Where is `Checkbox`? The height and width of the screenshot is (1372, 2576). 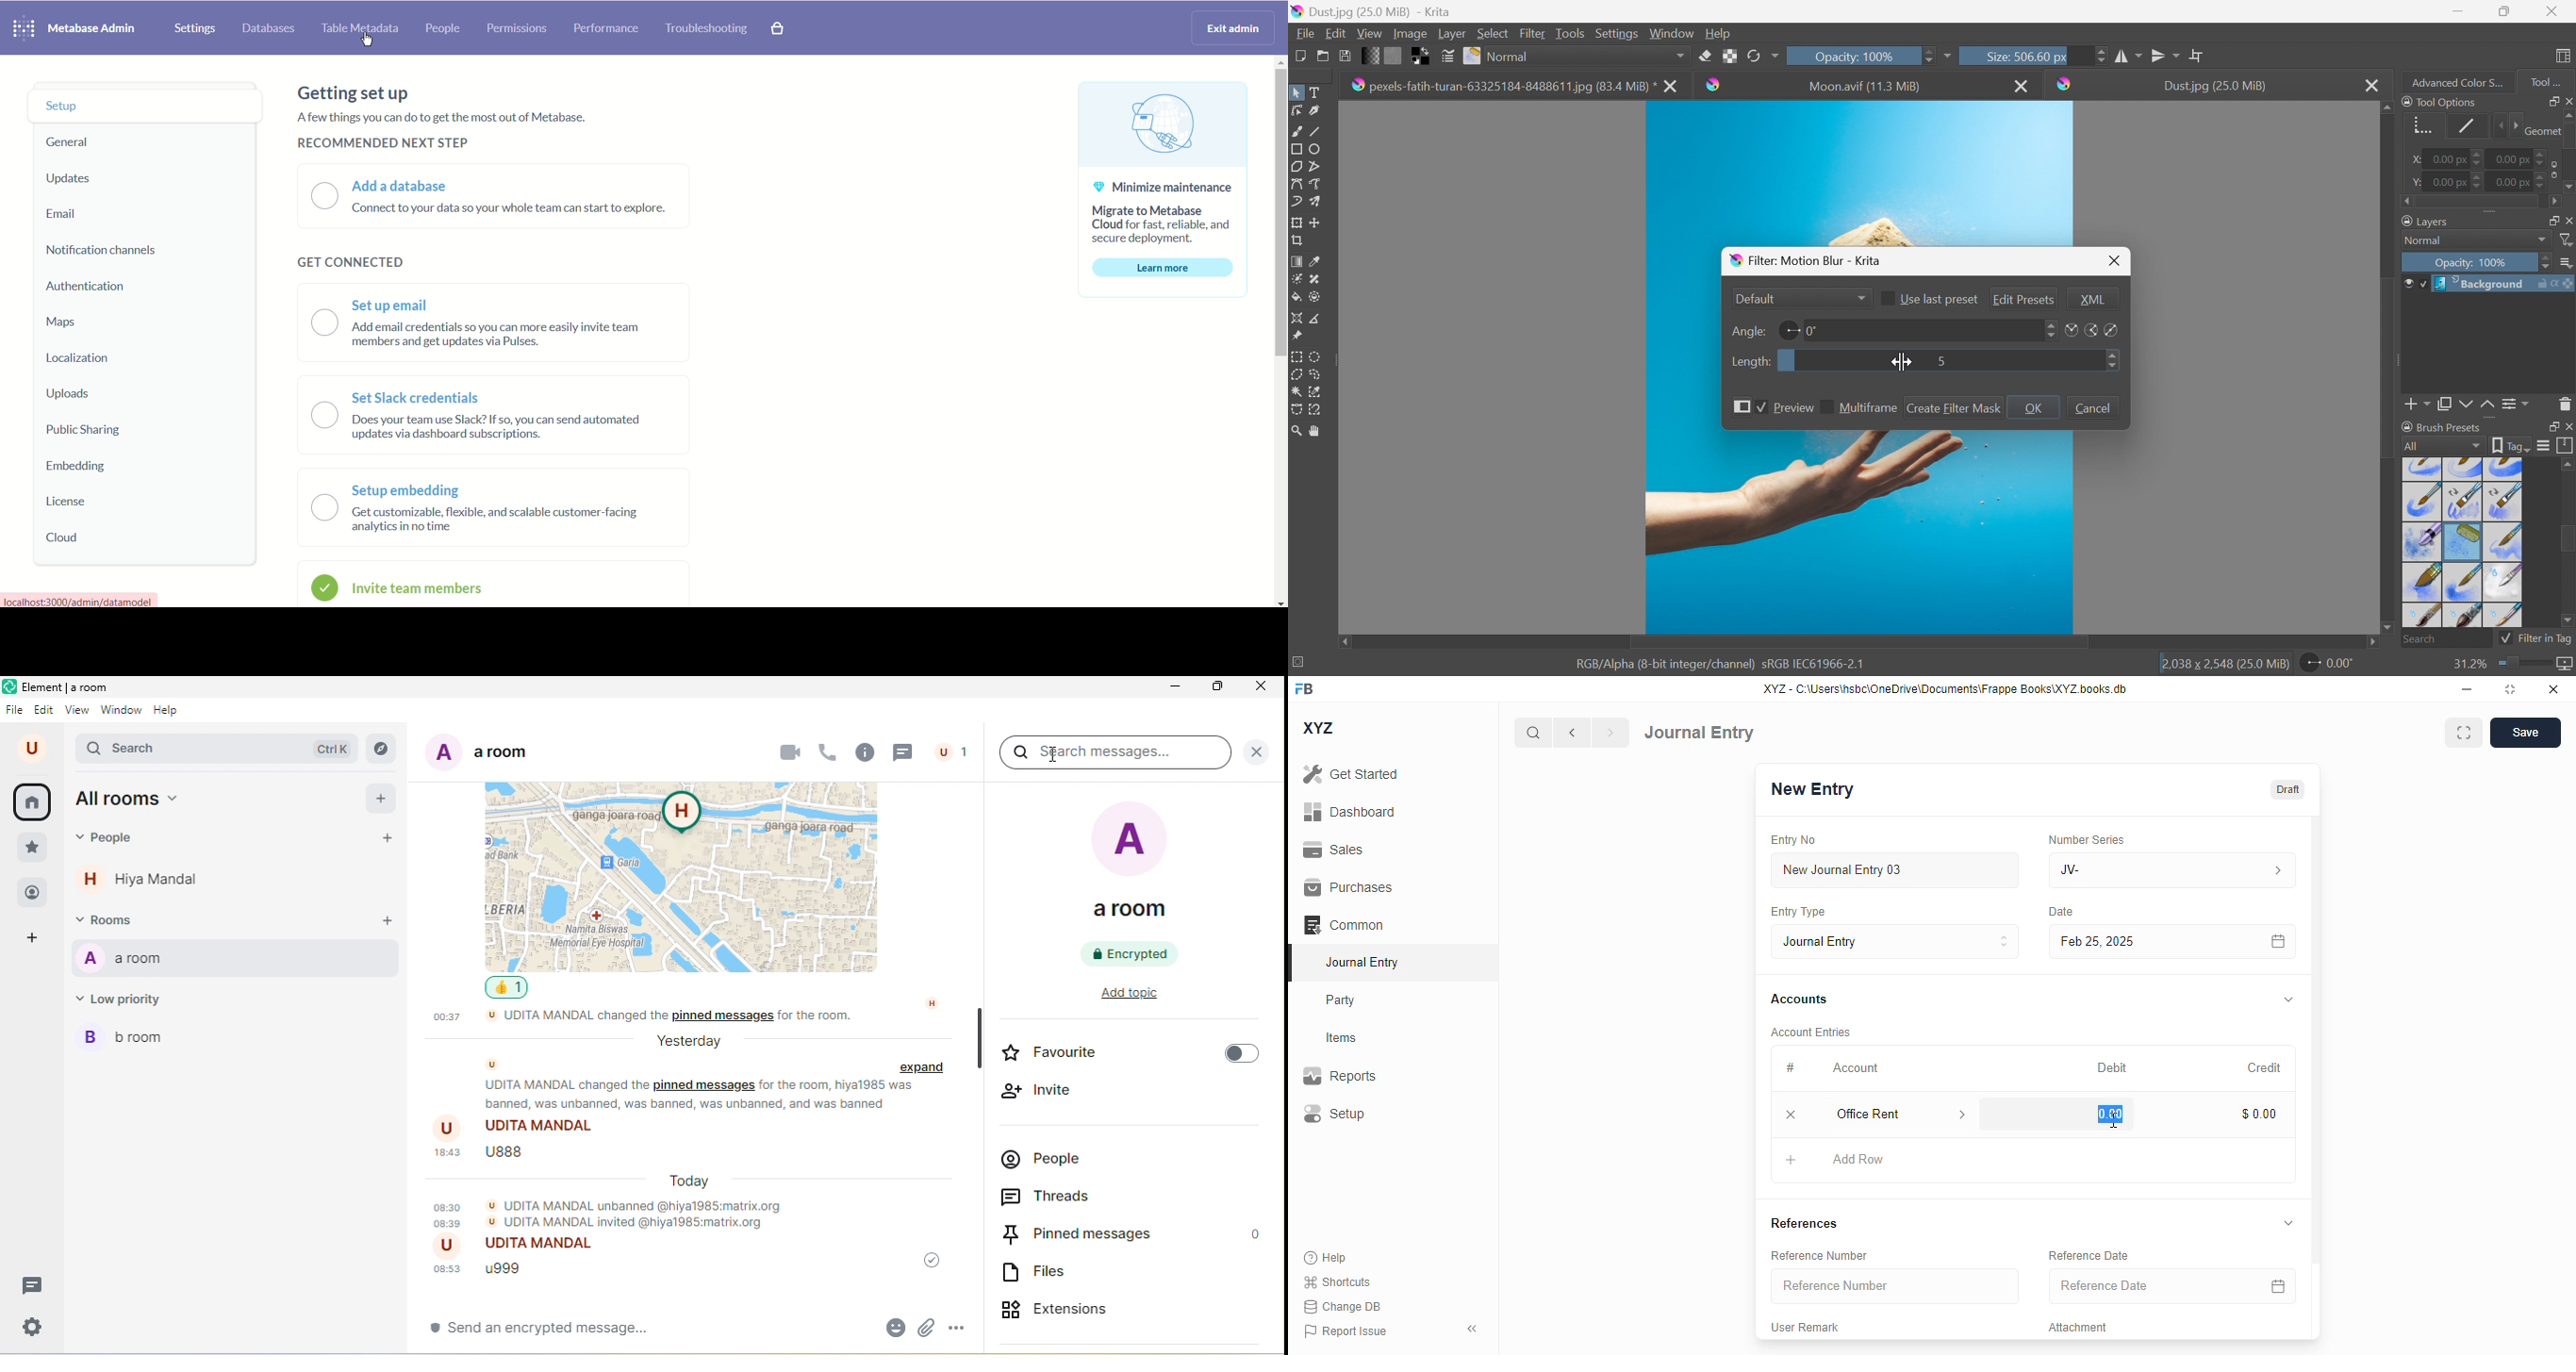
Checkbox is located at coordinates (1759, 408).